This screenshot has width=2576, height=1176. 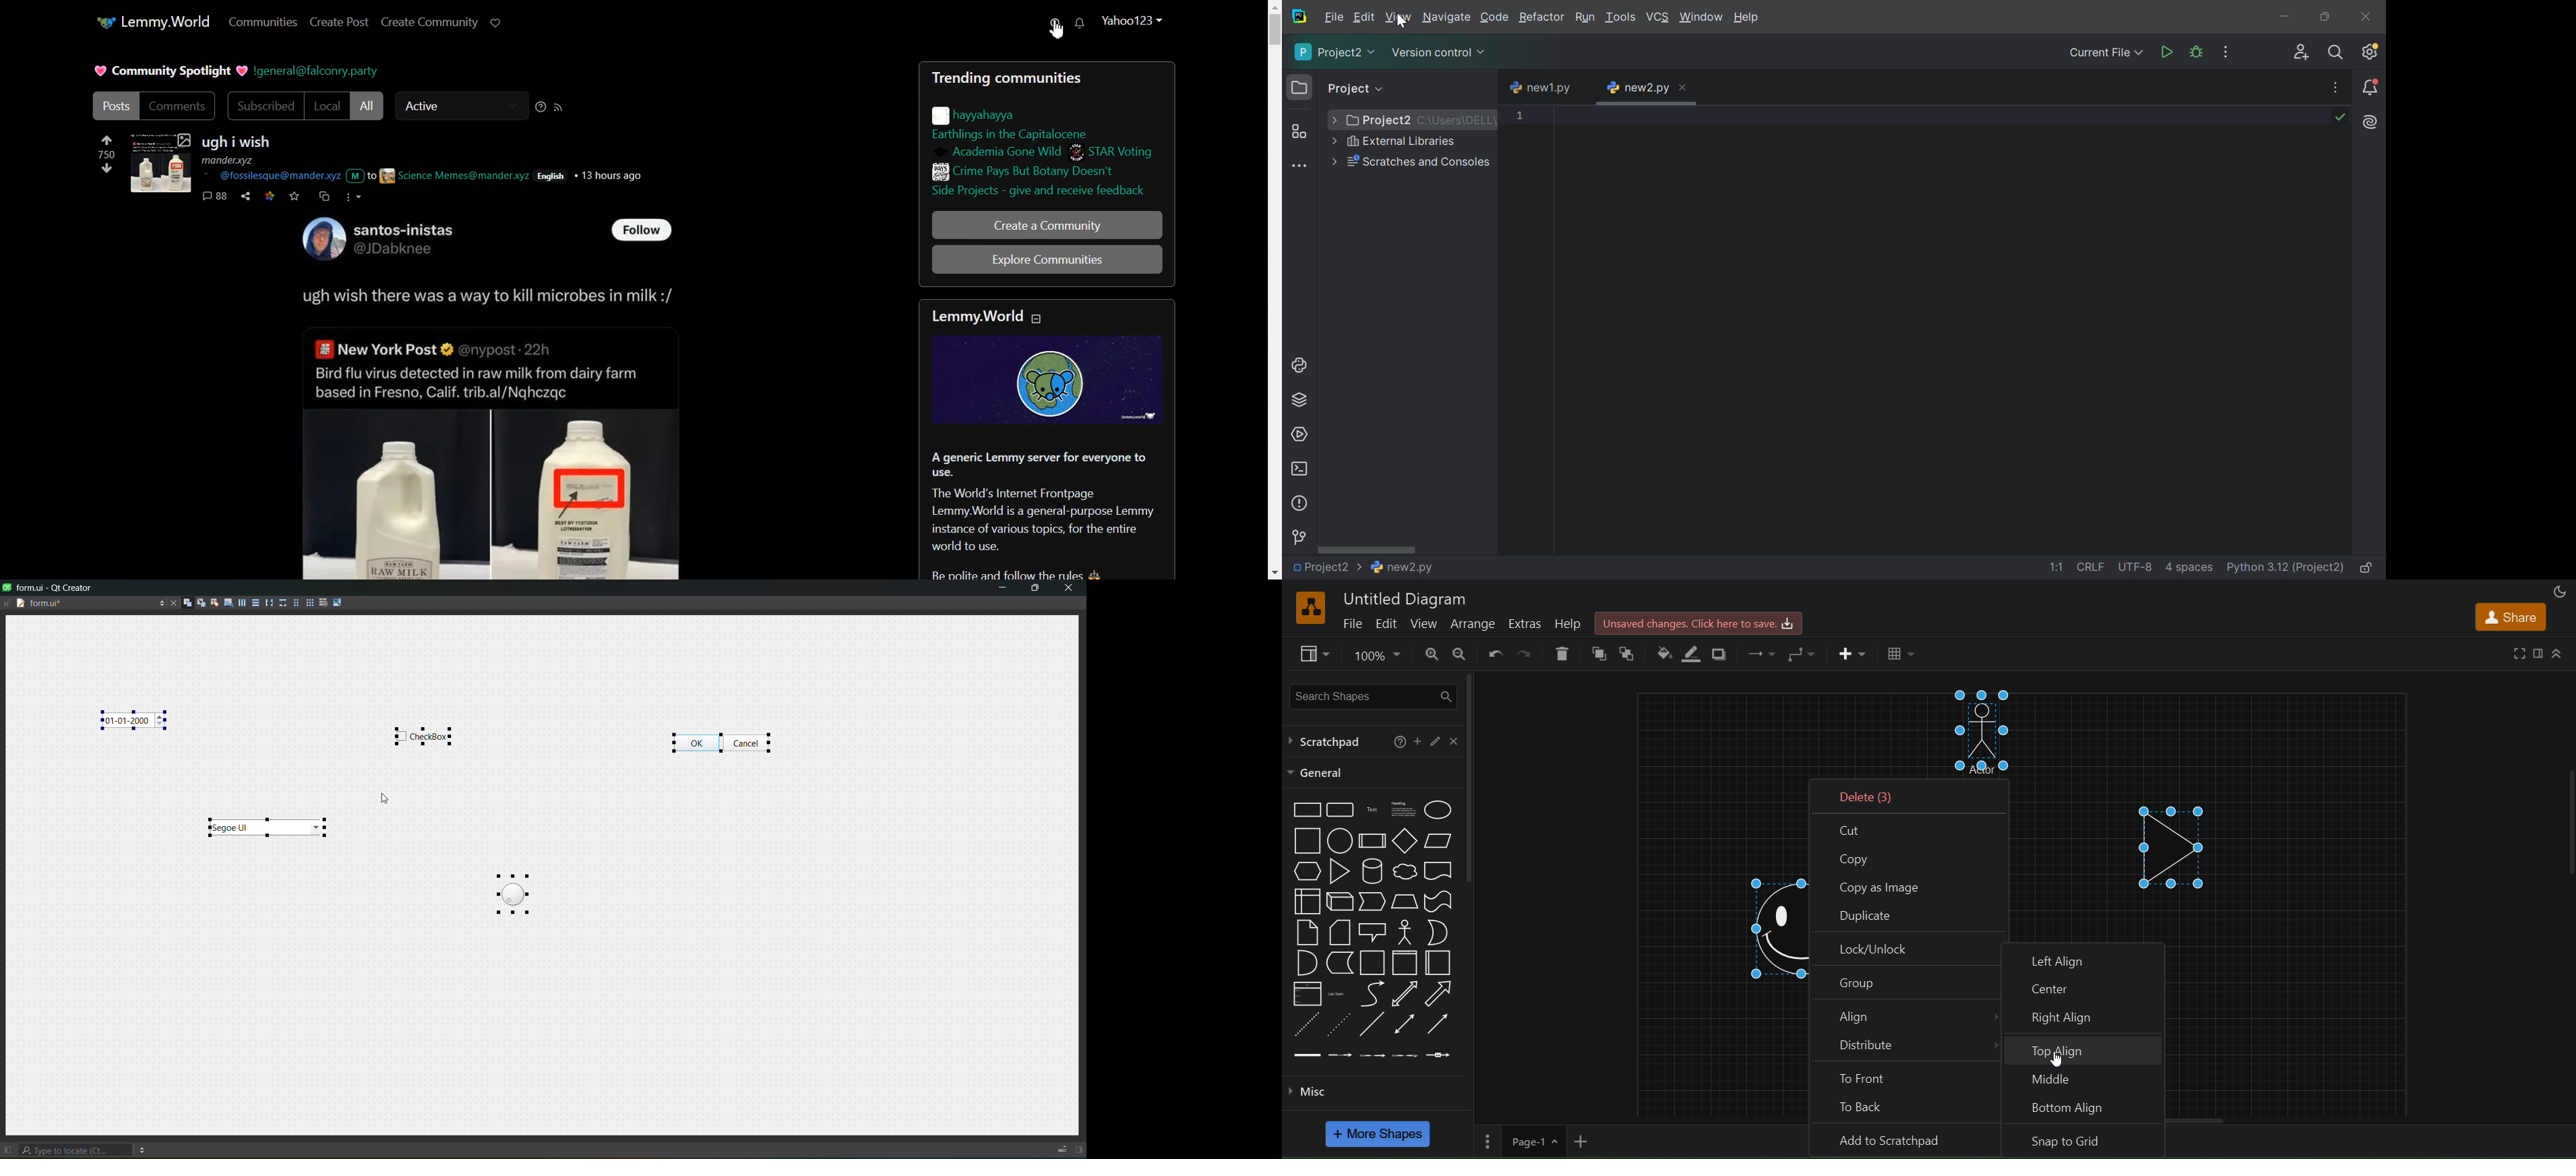 I want to click on ellipse, so click(x=1437, y=810).